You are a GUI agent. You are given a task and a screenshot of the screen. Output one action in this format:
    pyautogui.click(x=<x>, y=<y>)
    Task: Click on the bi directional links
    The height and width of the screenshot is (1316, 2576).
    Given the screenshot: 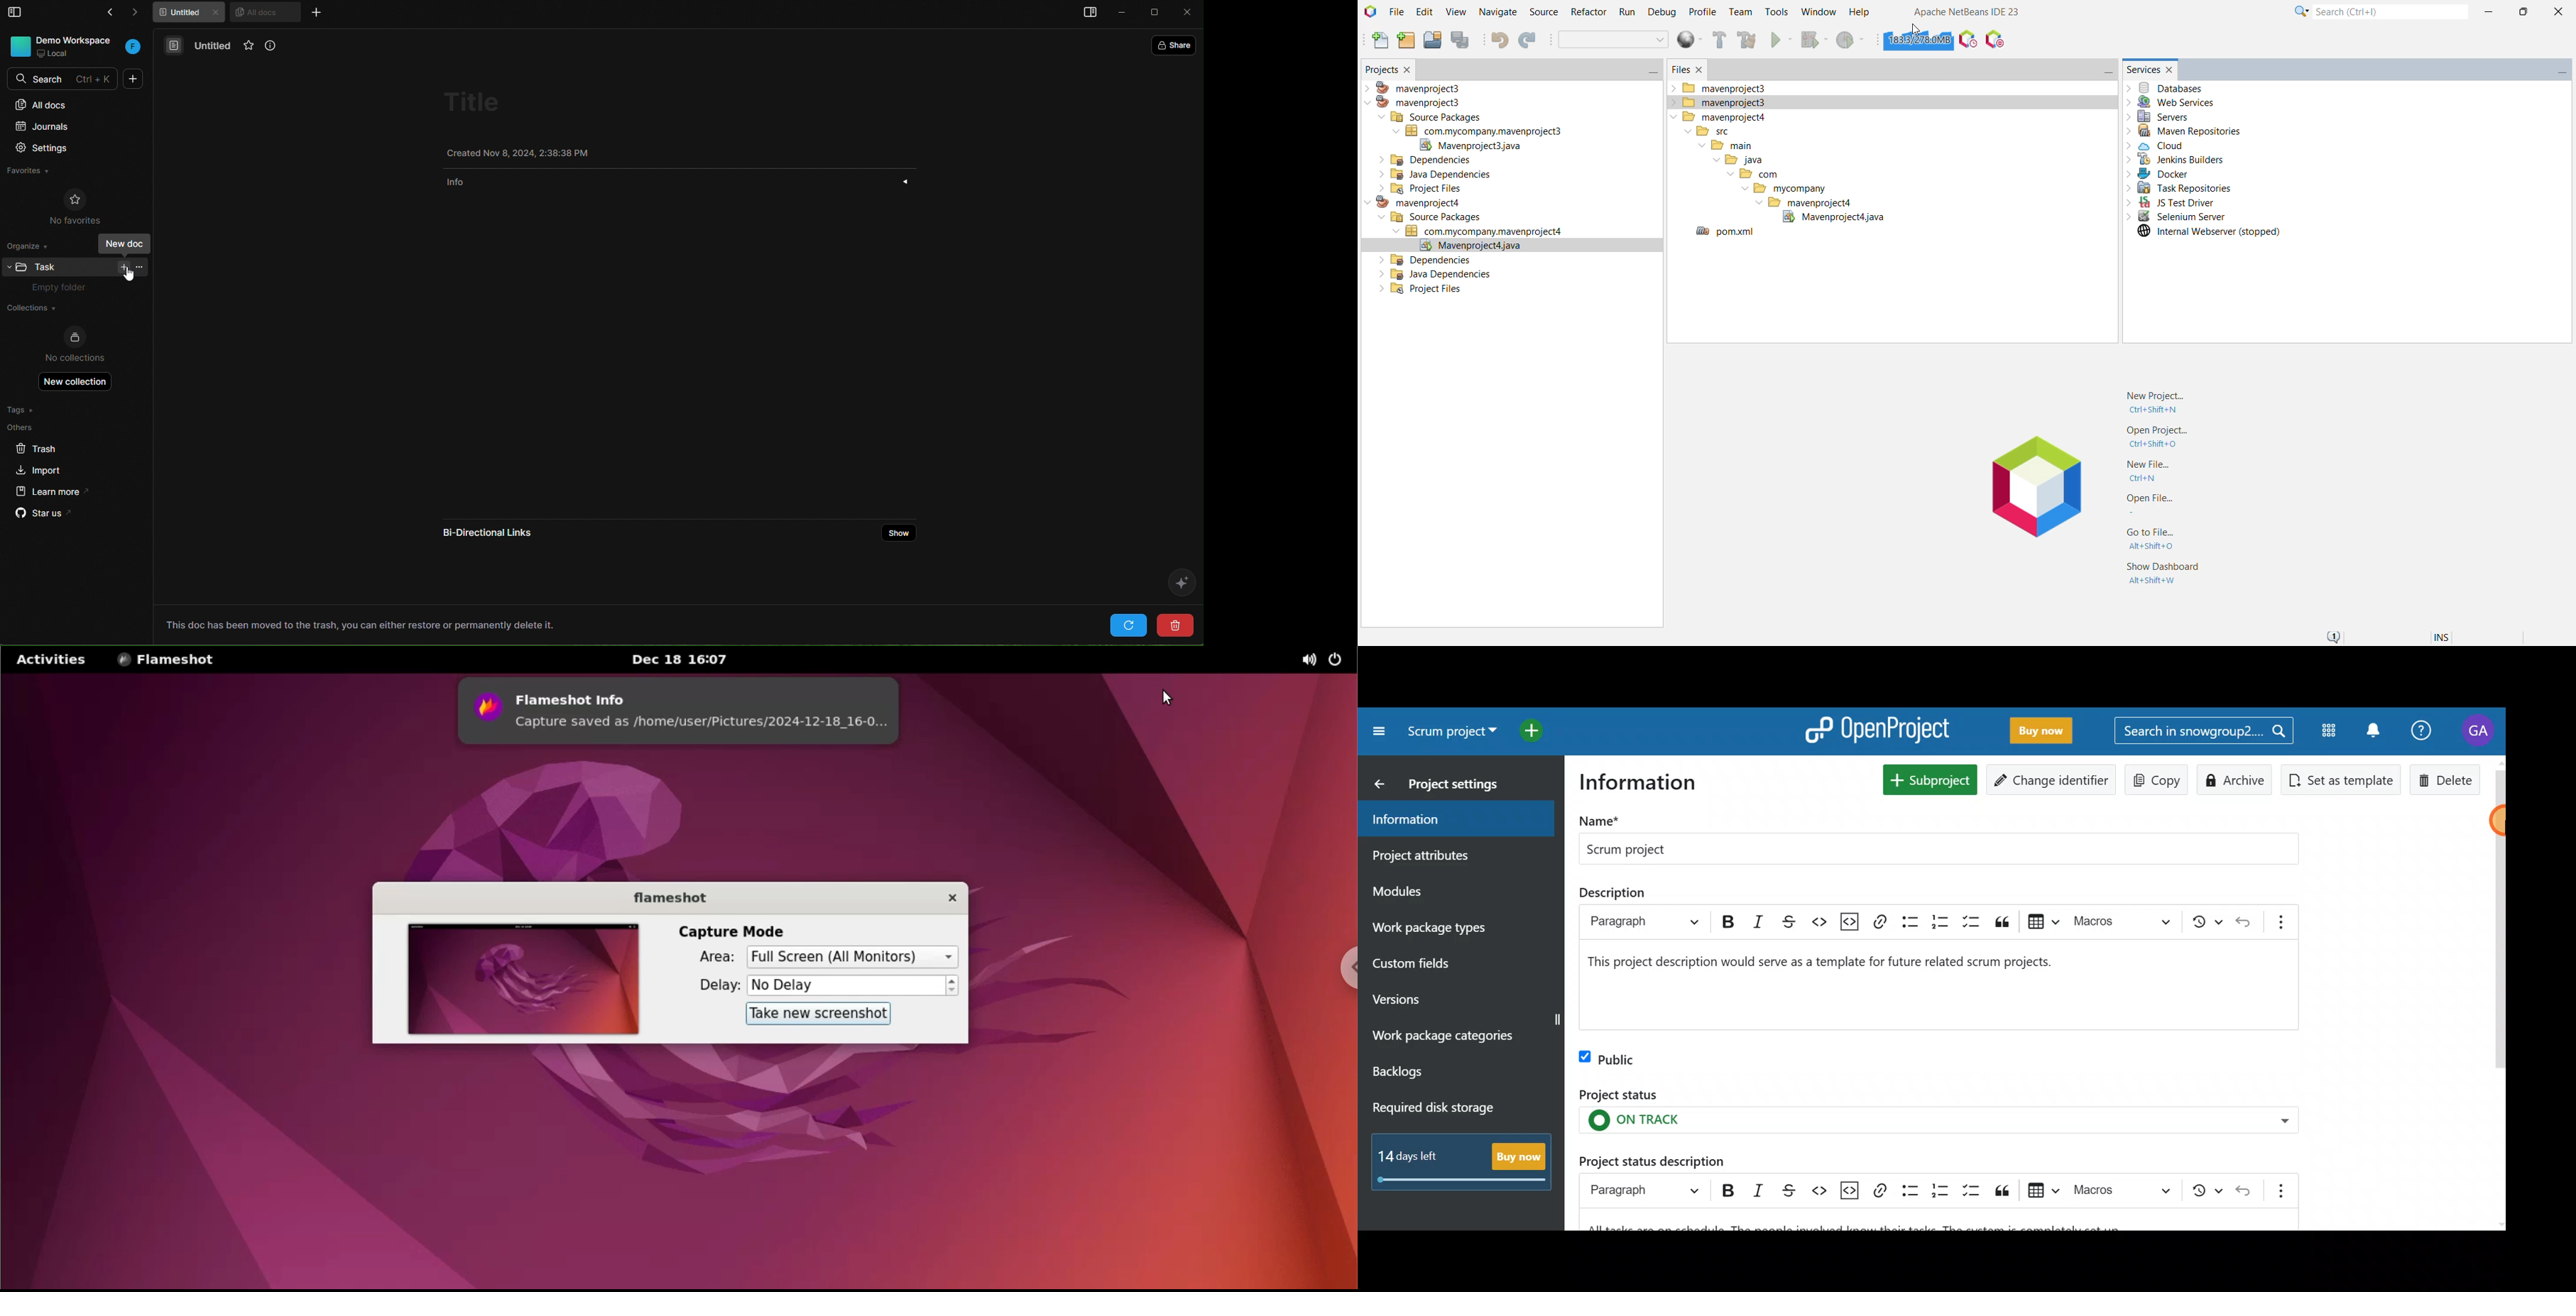 What is the action you would take?
    pyautogui.click(x=484, y=530)
    